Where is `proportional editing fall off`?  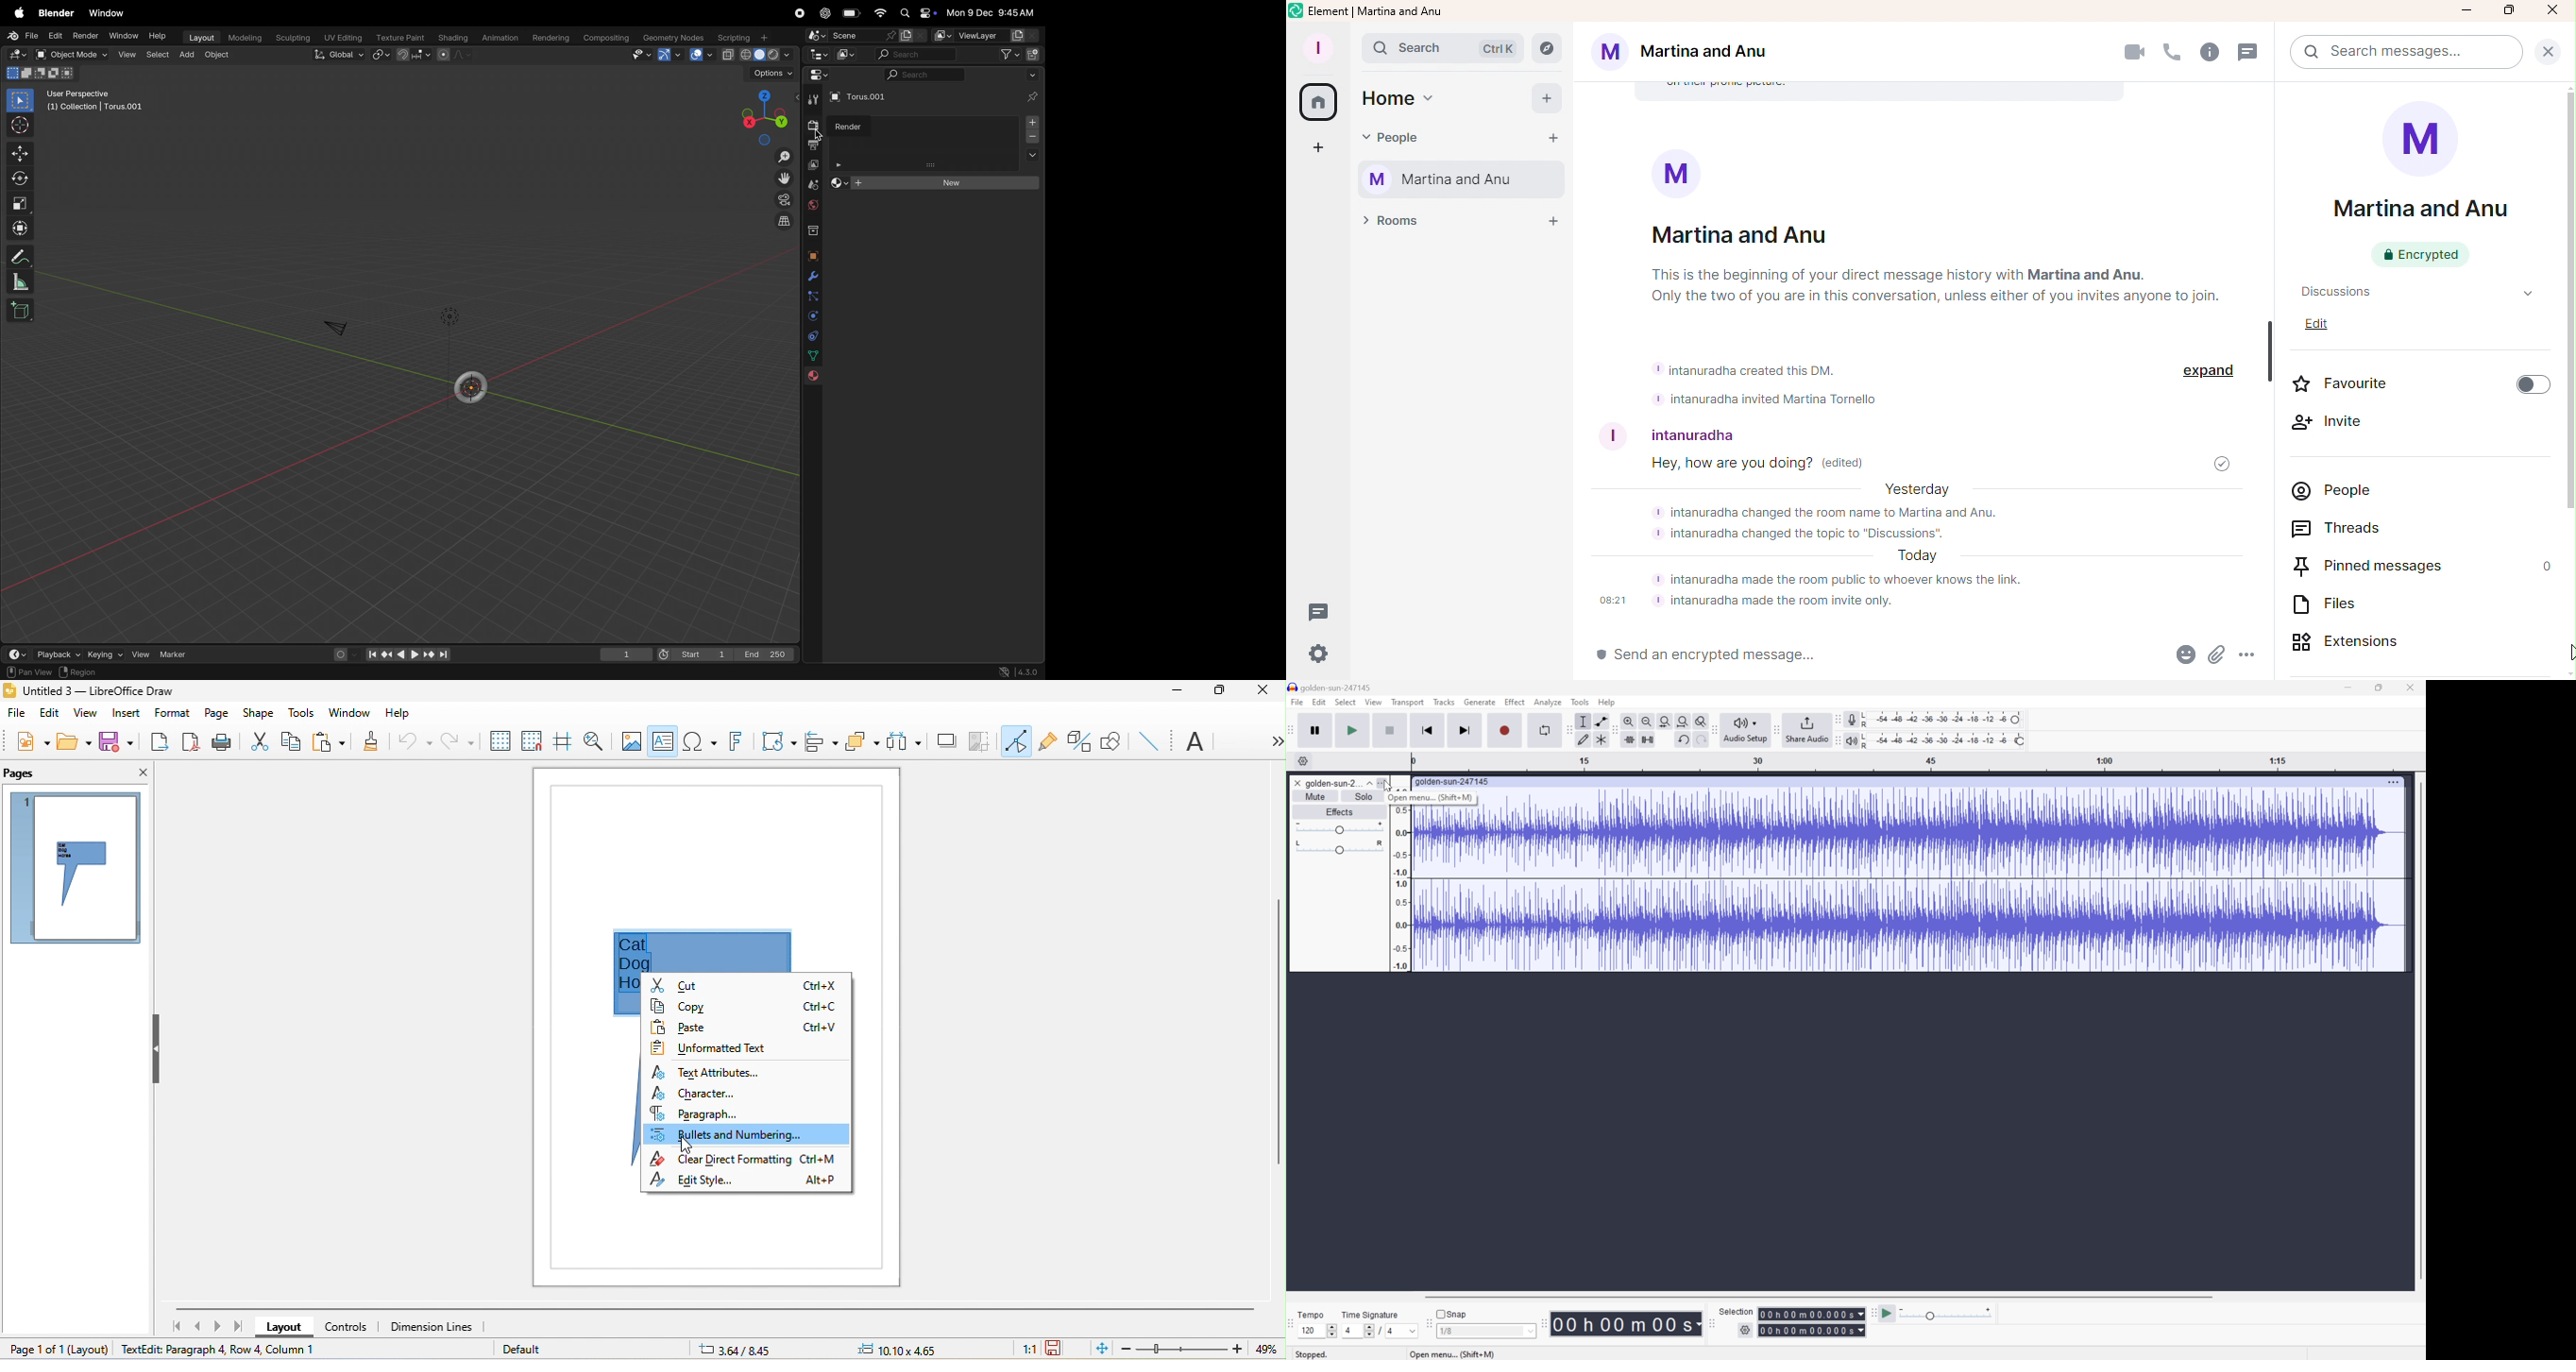
proportional editing fall off is located at coordinates (452, 55).